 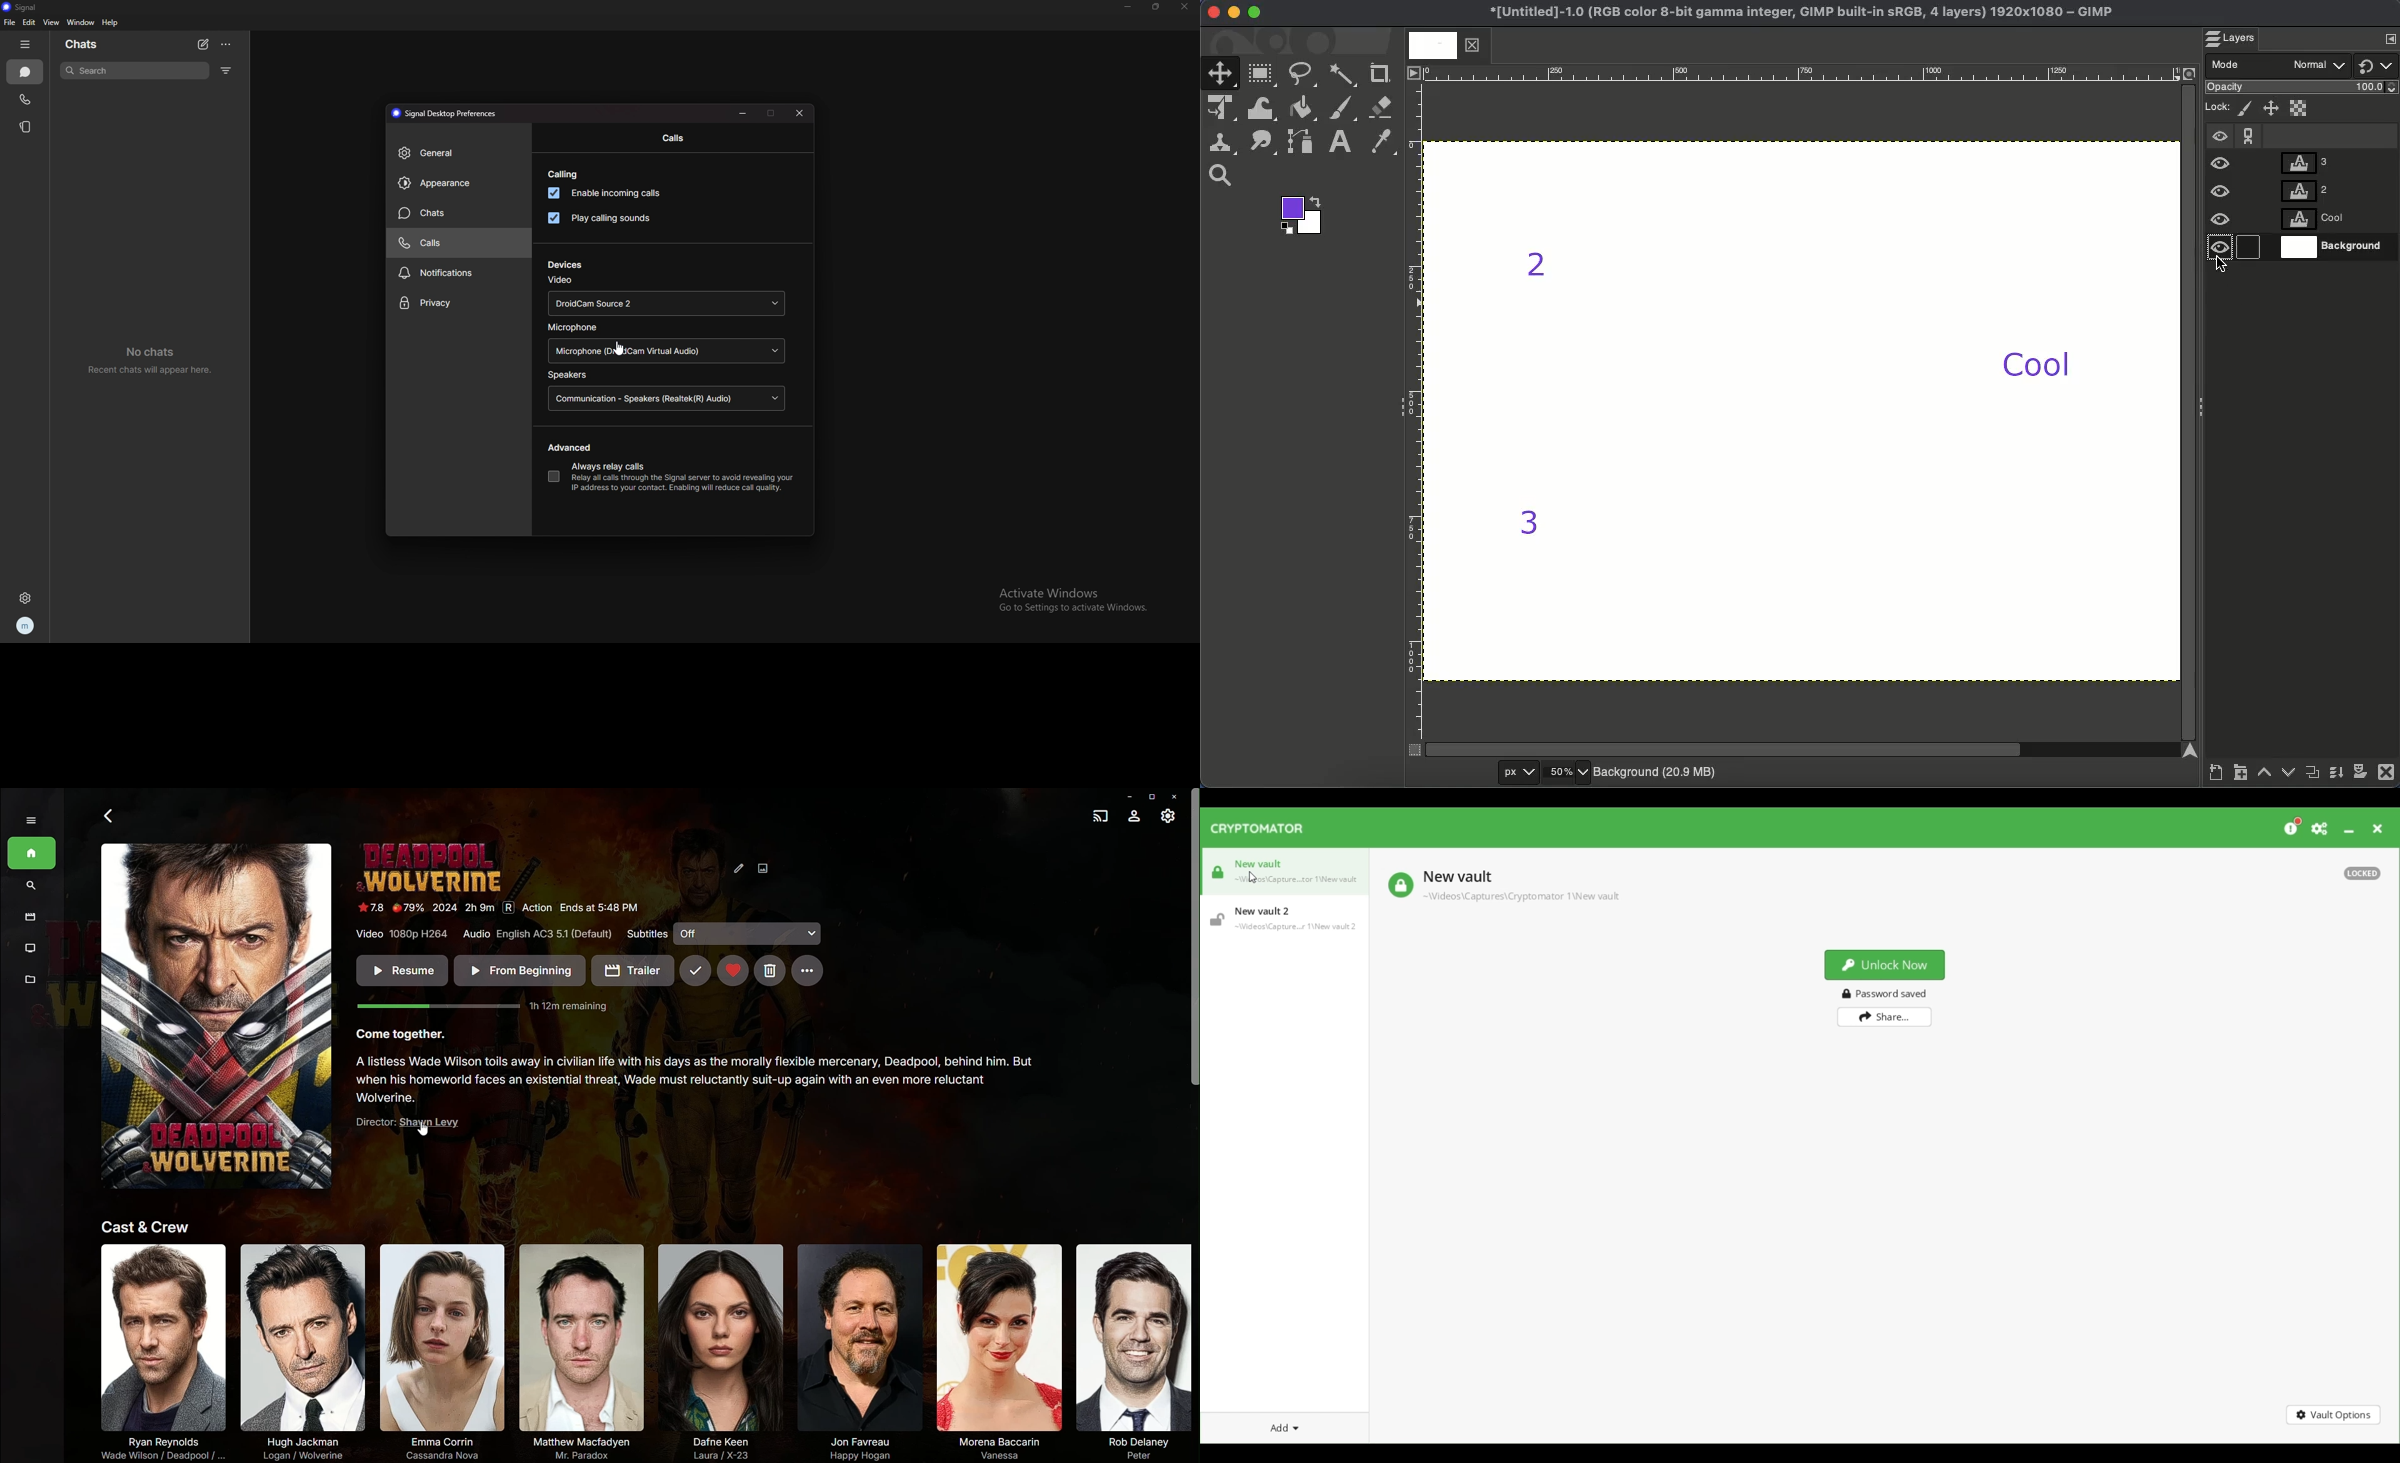 What do you see at coordinates (575, 1350) in the screenshot?
I see `Matthew Macfayden` at bounding box center [575, 1350].